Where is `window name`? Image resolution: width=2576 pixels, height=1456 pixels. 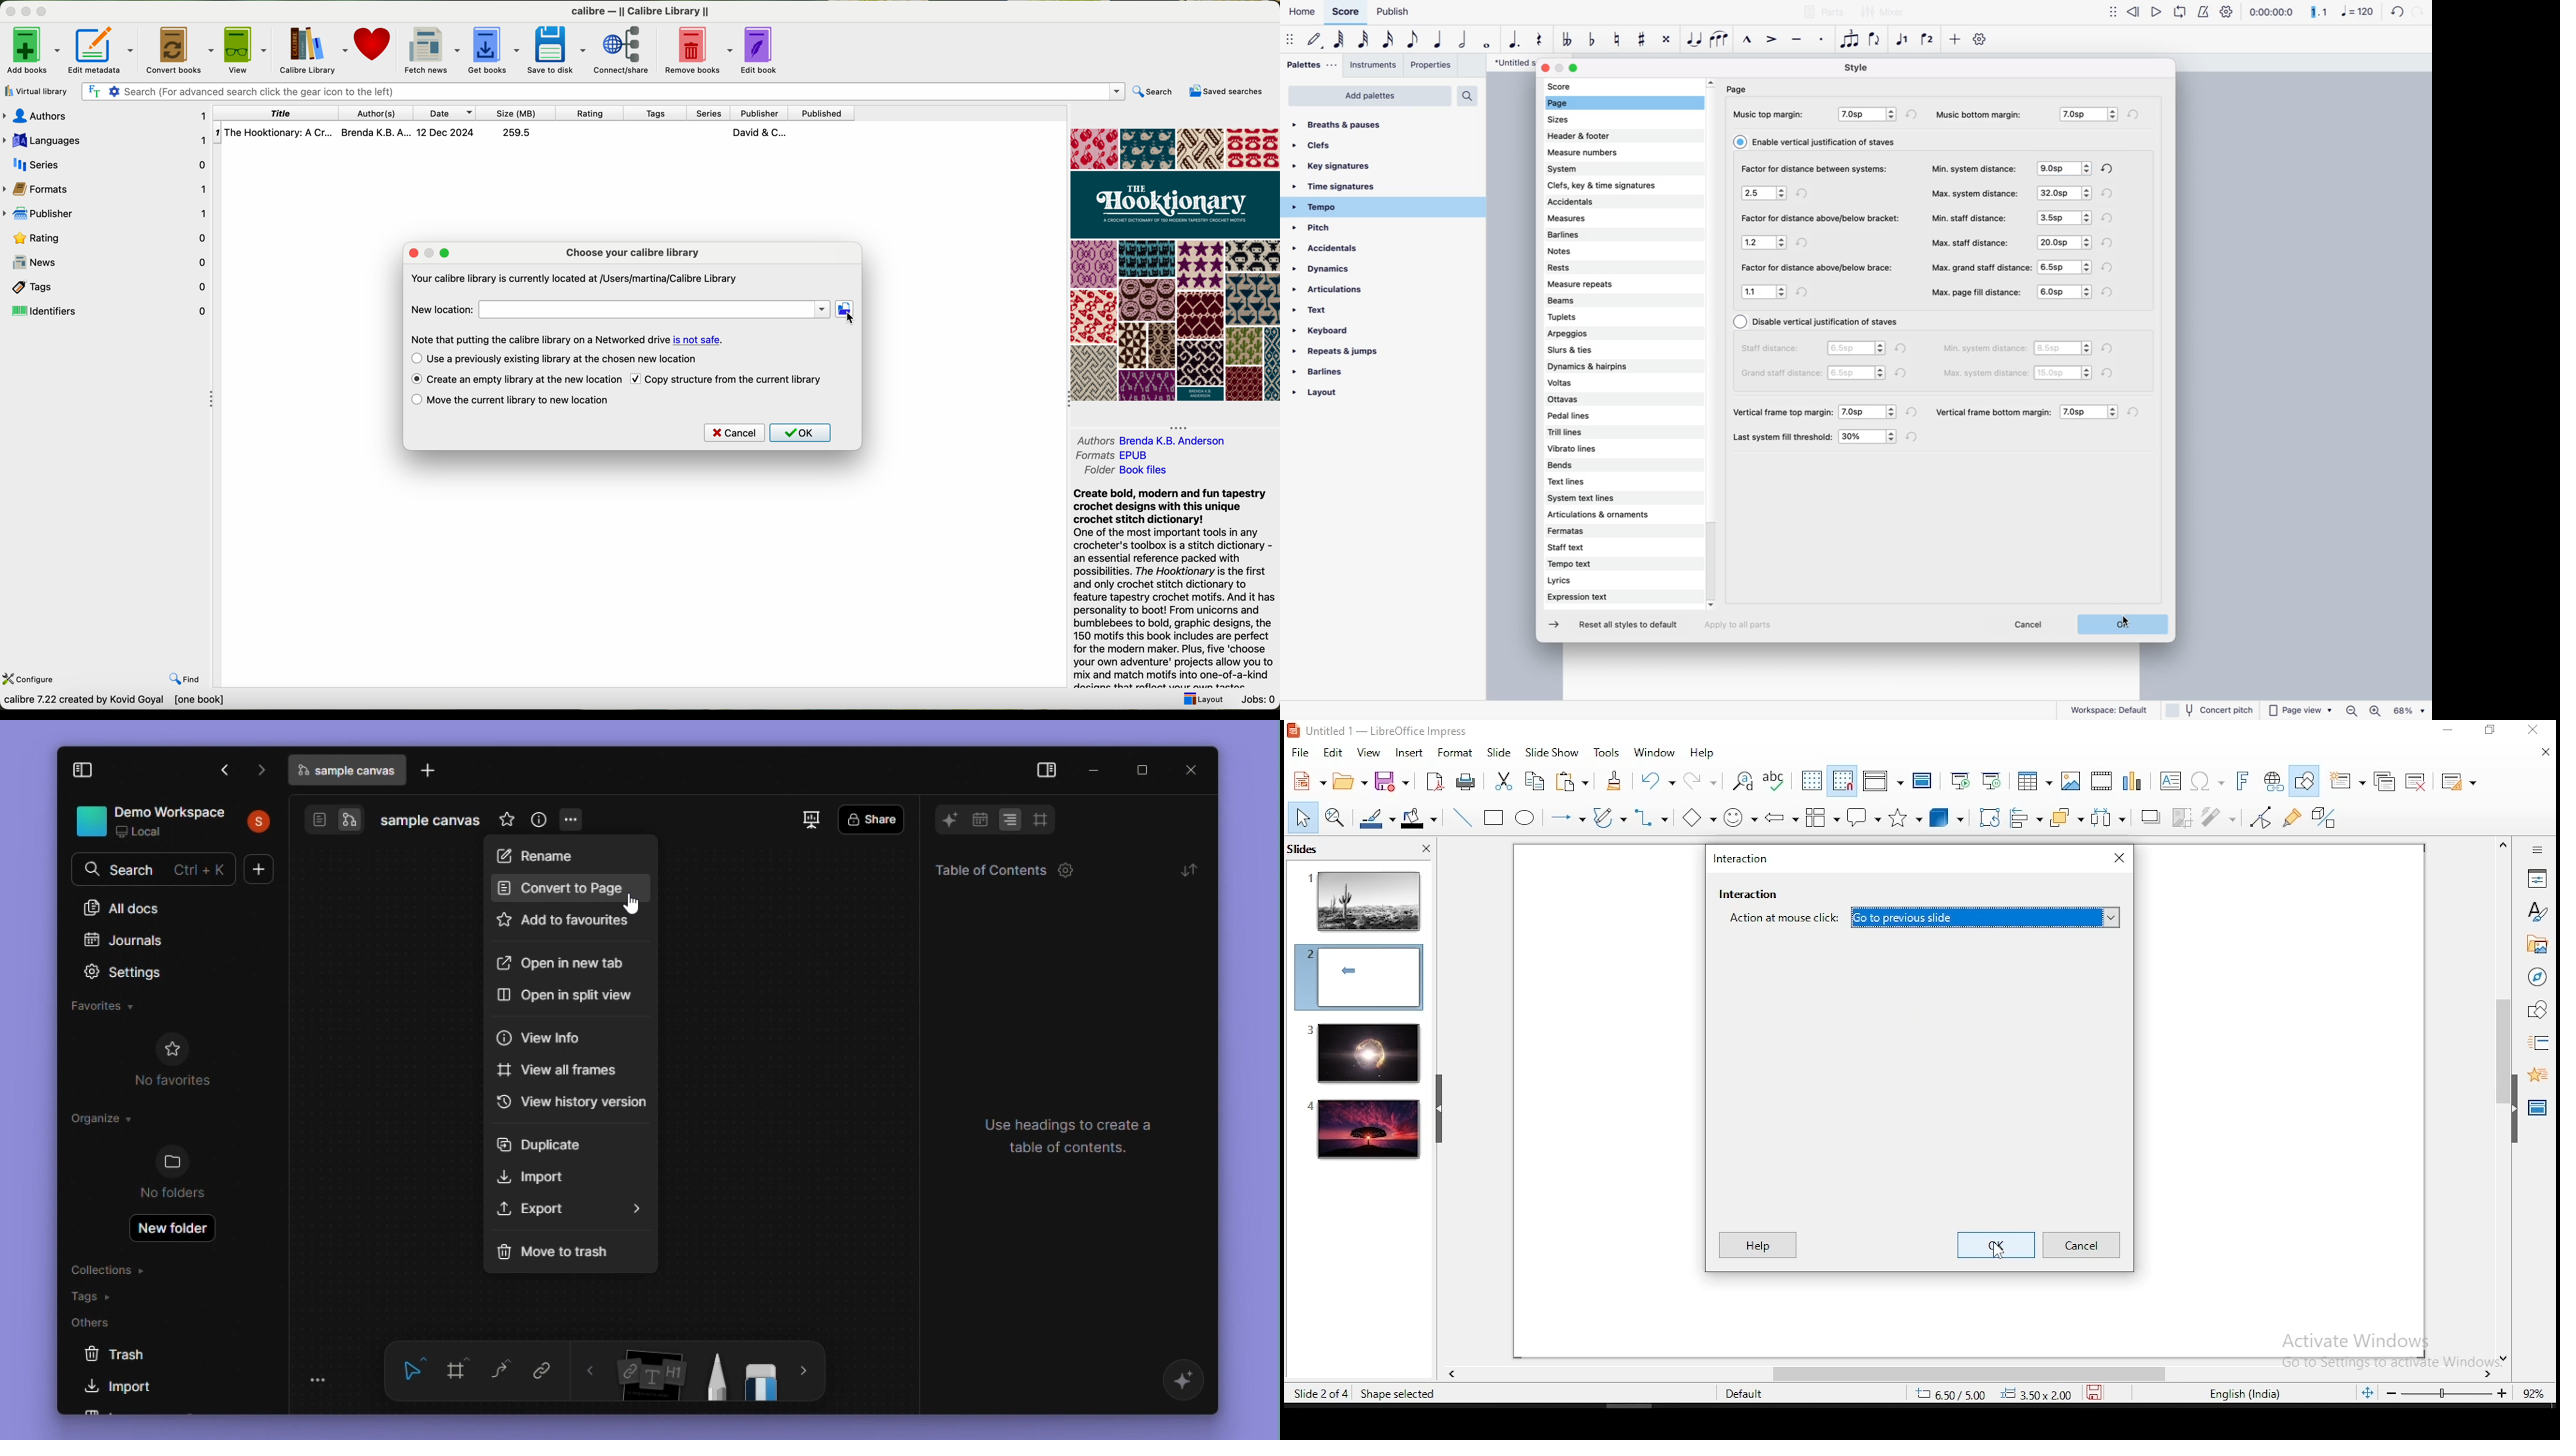 window name is located at coordinates (1743, 856).